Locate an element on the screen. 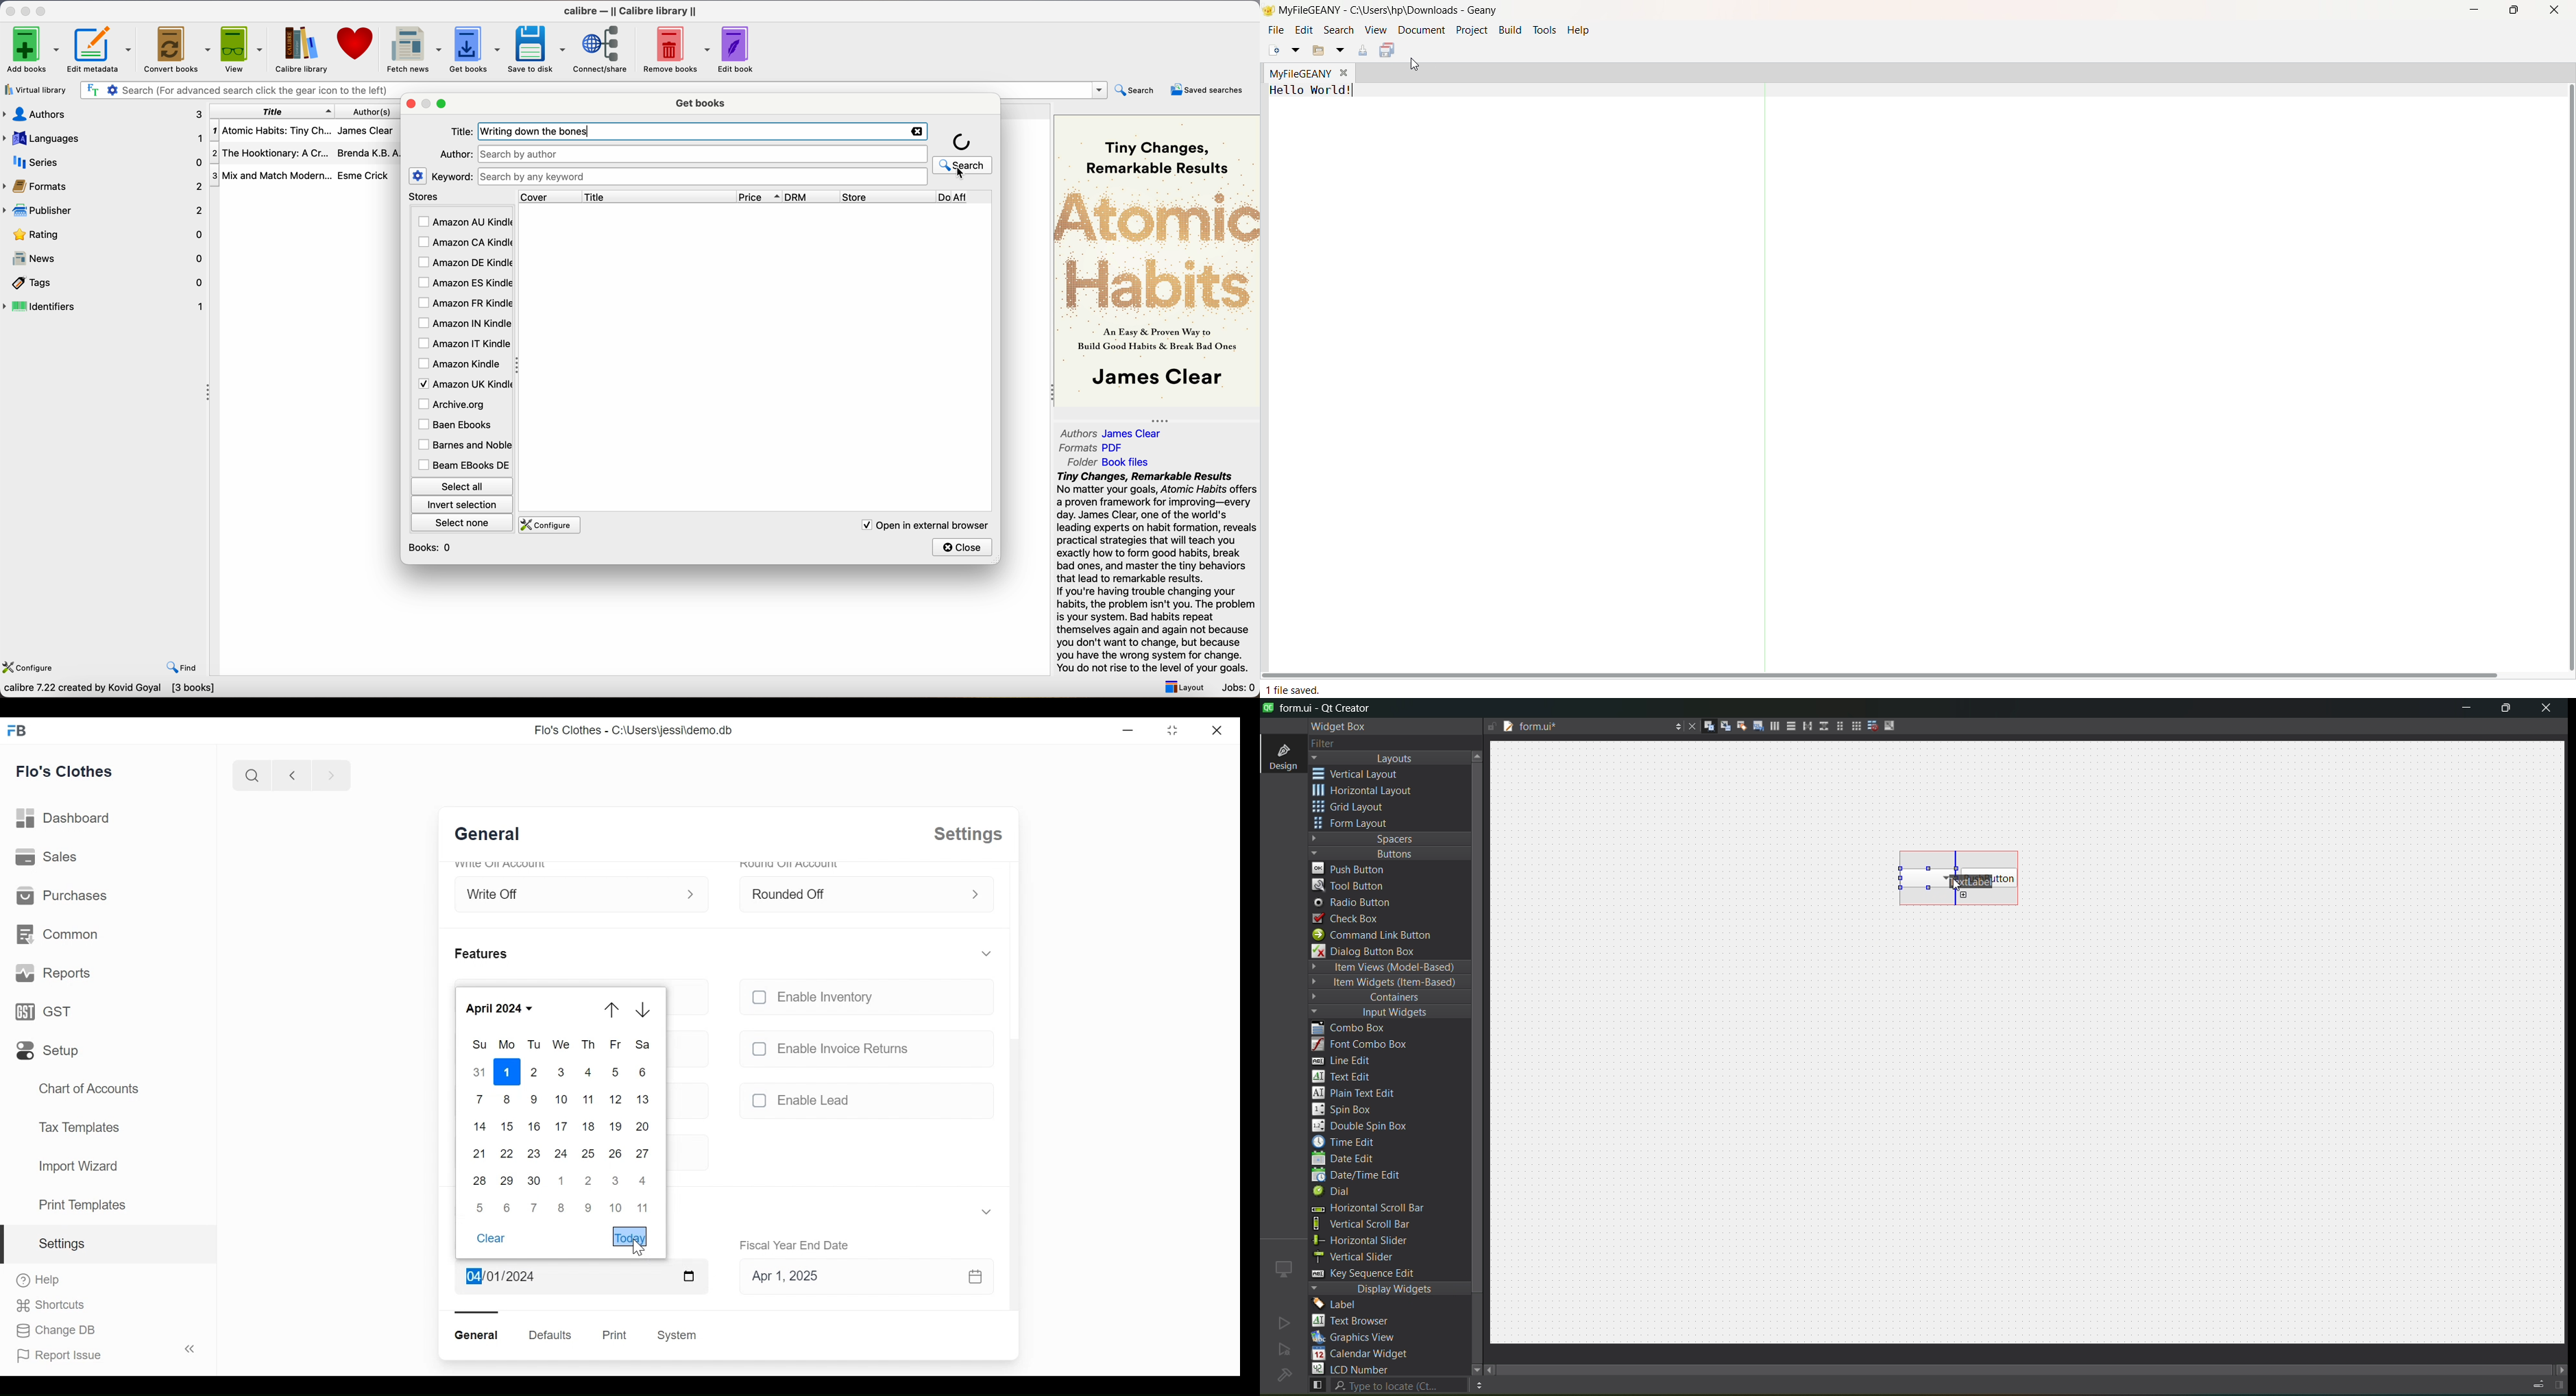  9 is located at coordinates (536, 1100).